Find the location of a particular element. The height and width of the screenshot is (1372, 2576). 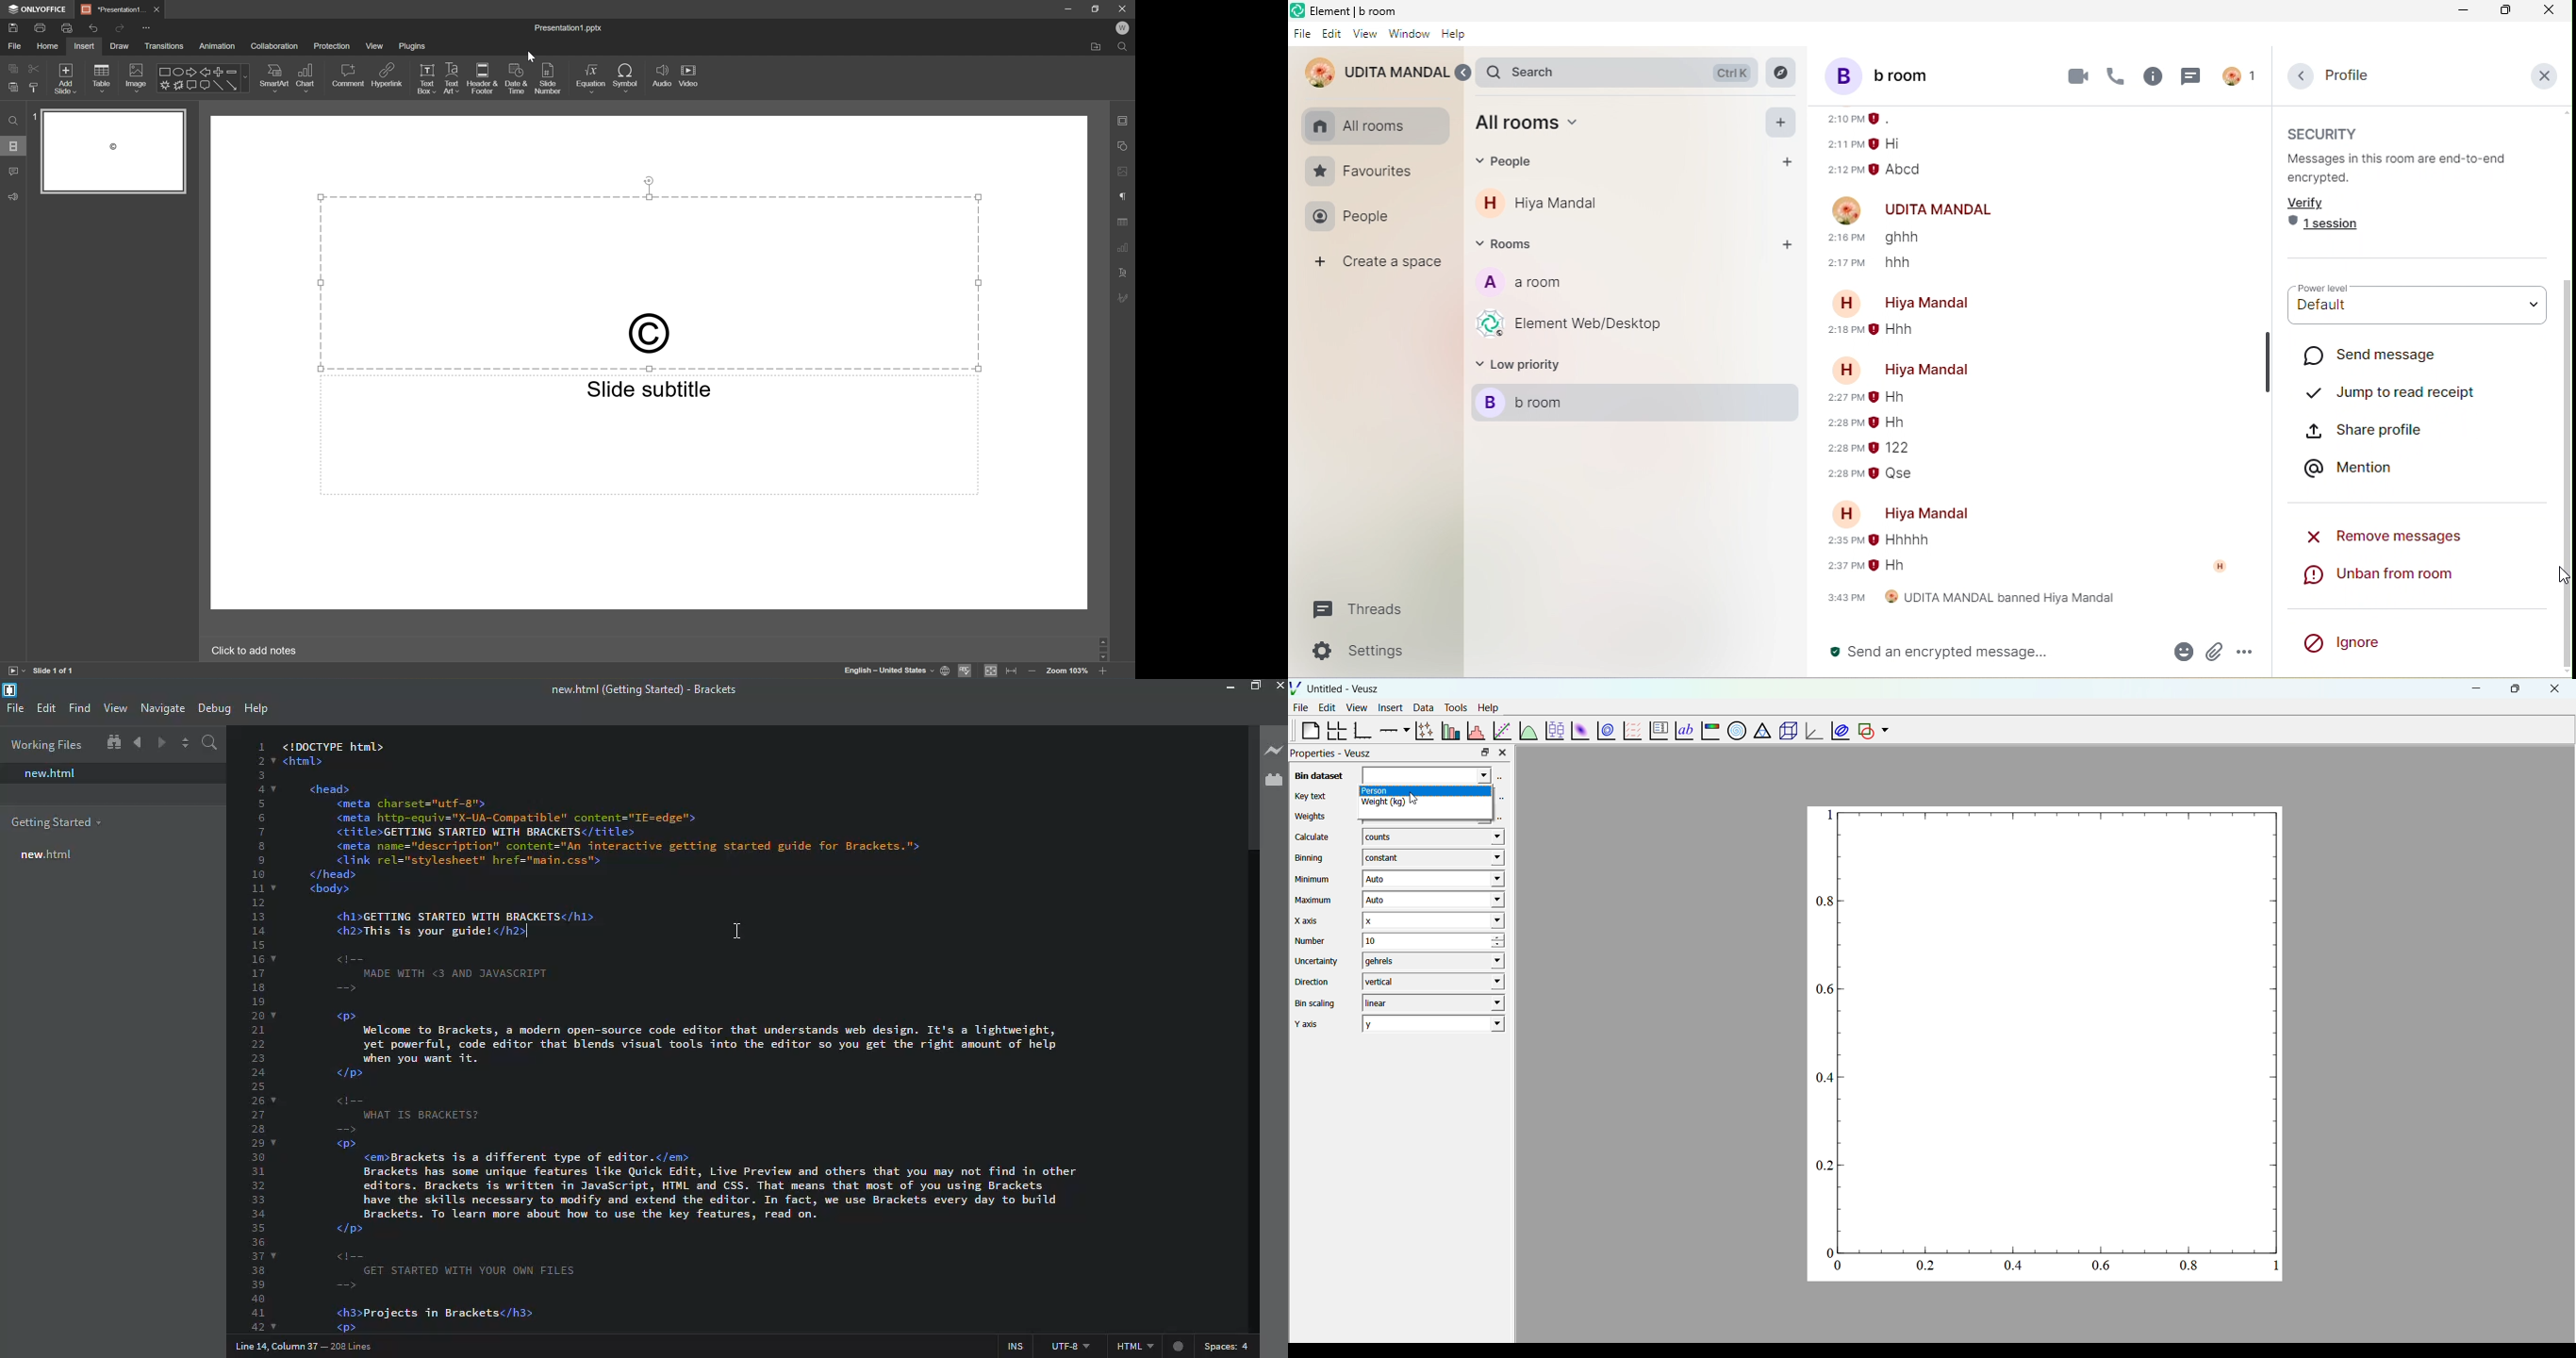

Spell checking is located at coordinates (968, 671).